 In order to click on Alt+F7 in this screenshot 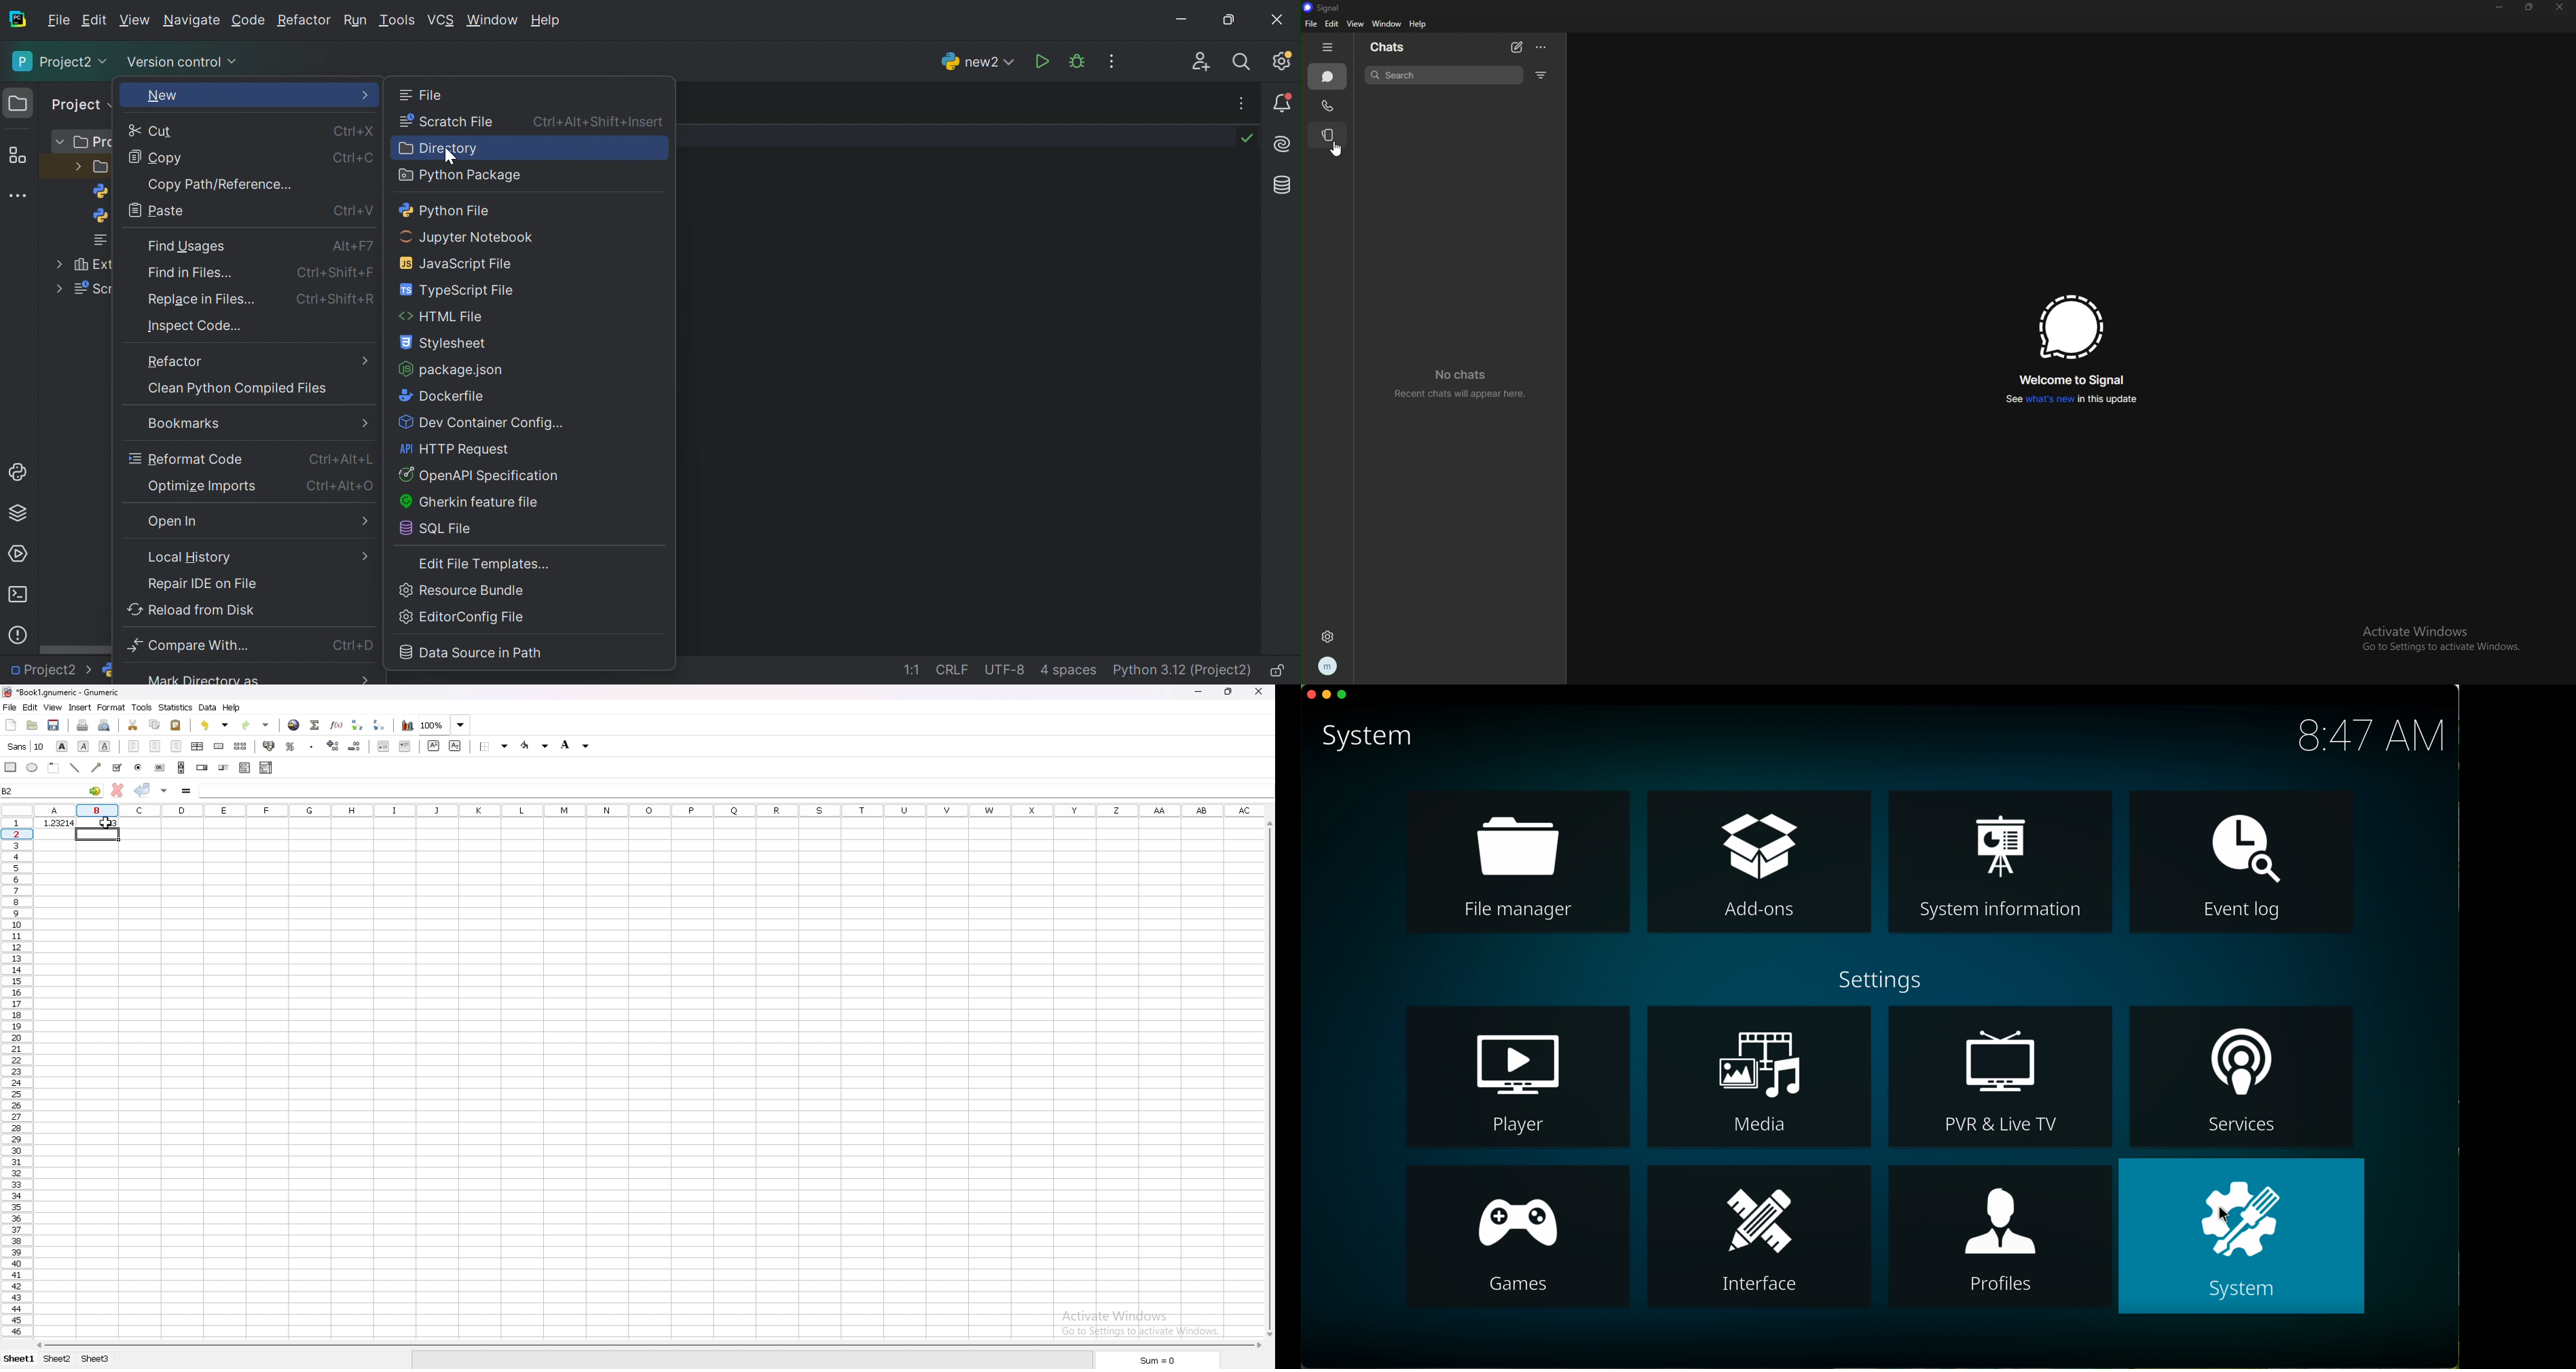, I will do `click(353, 247)`.